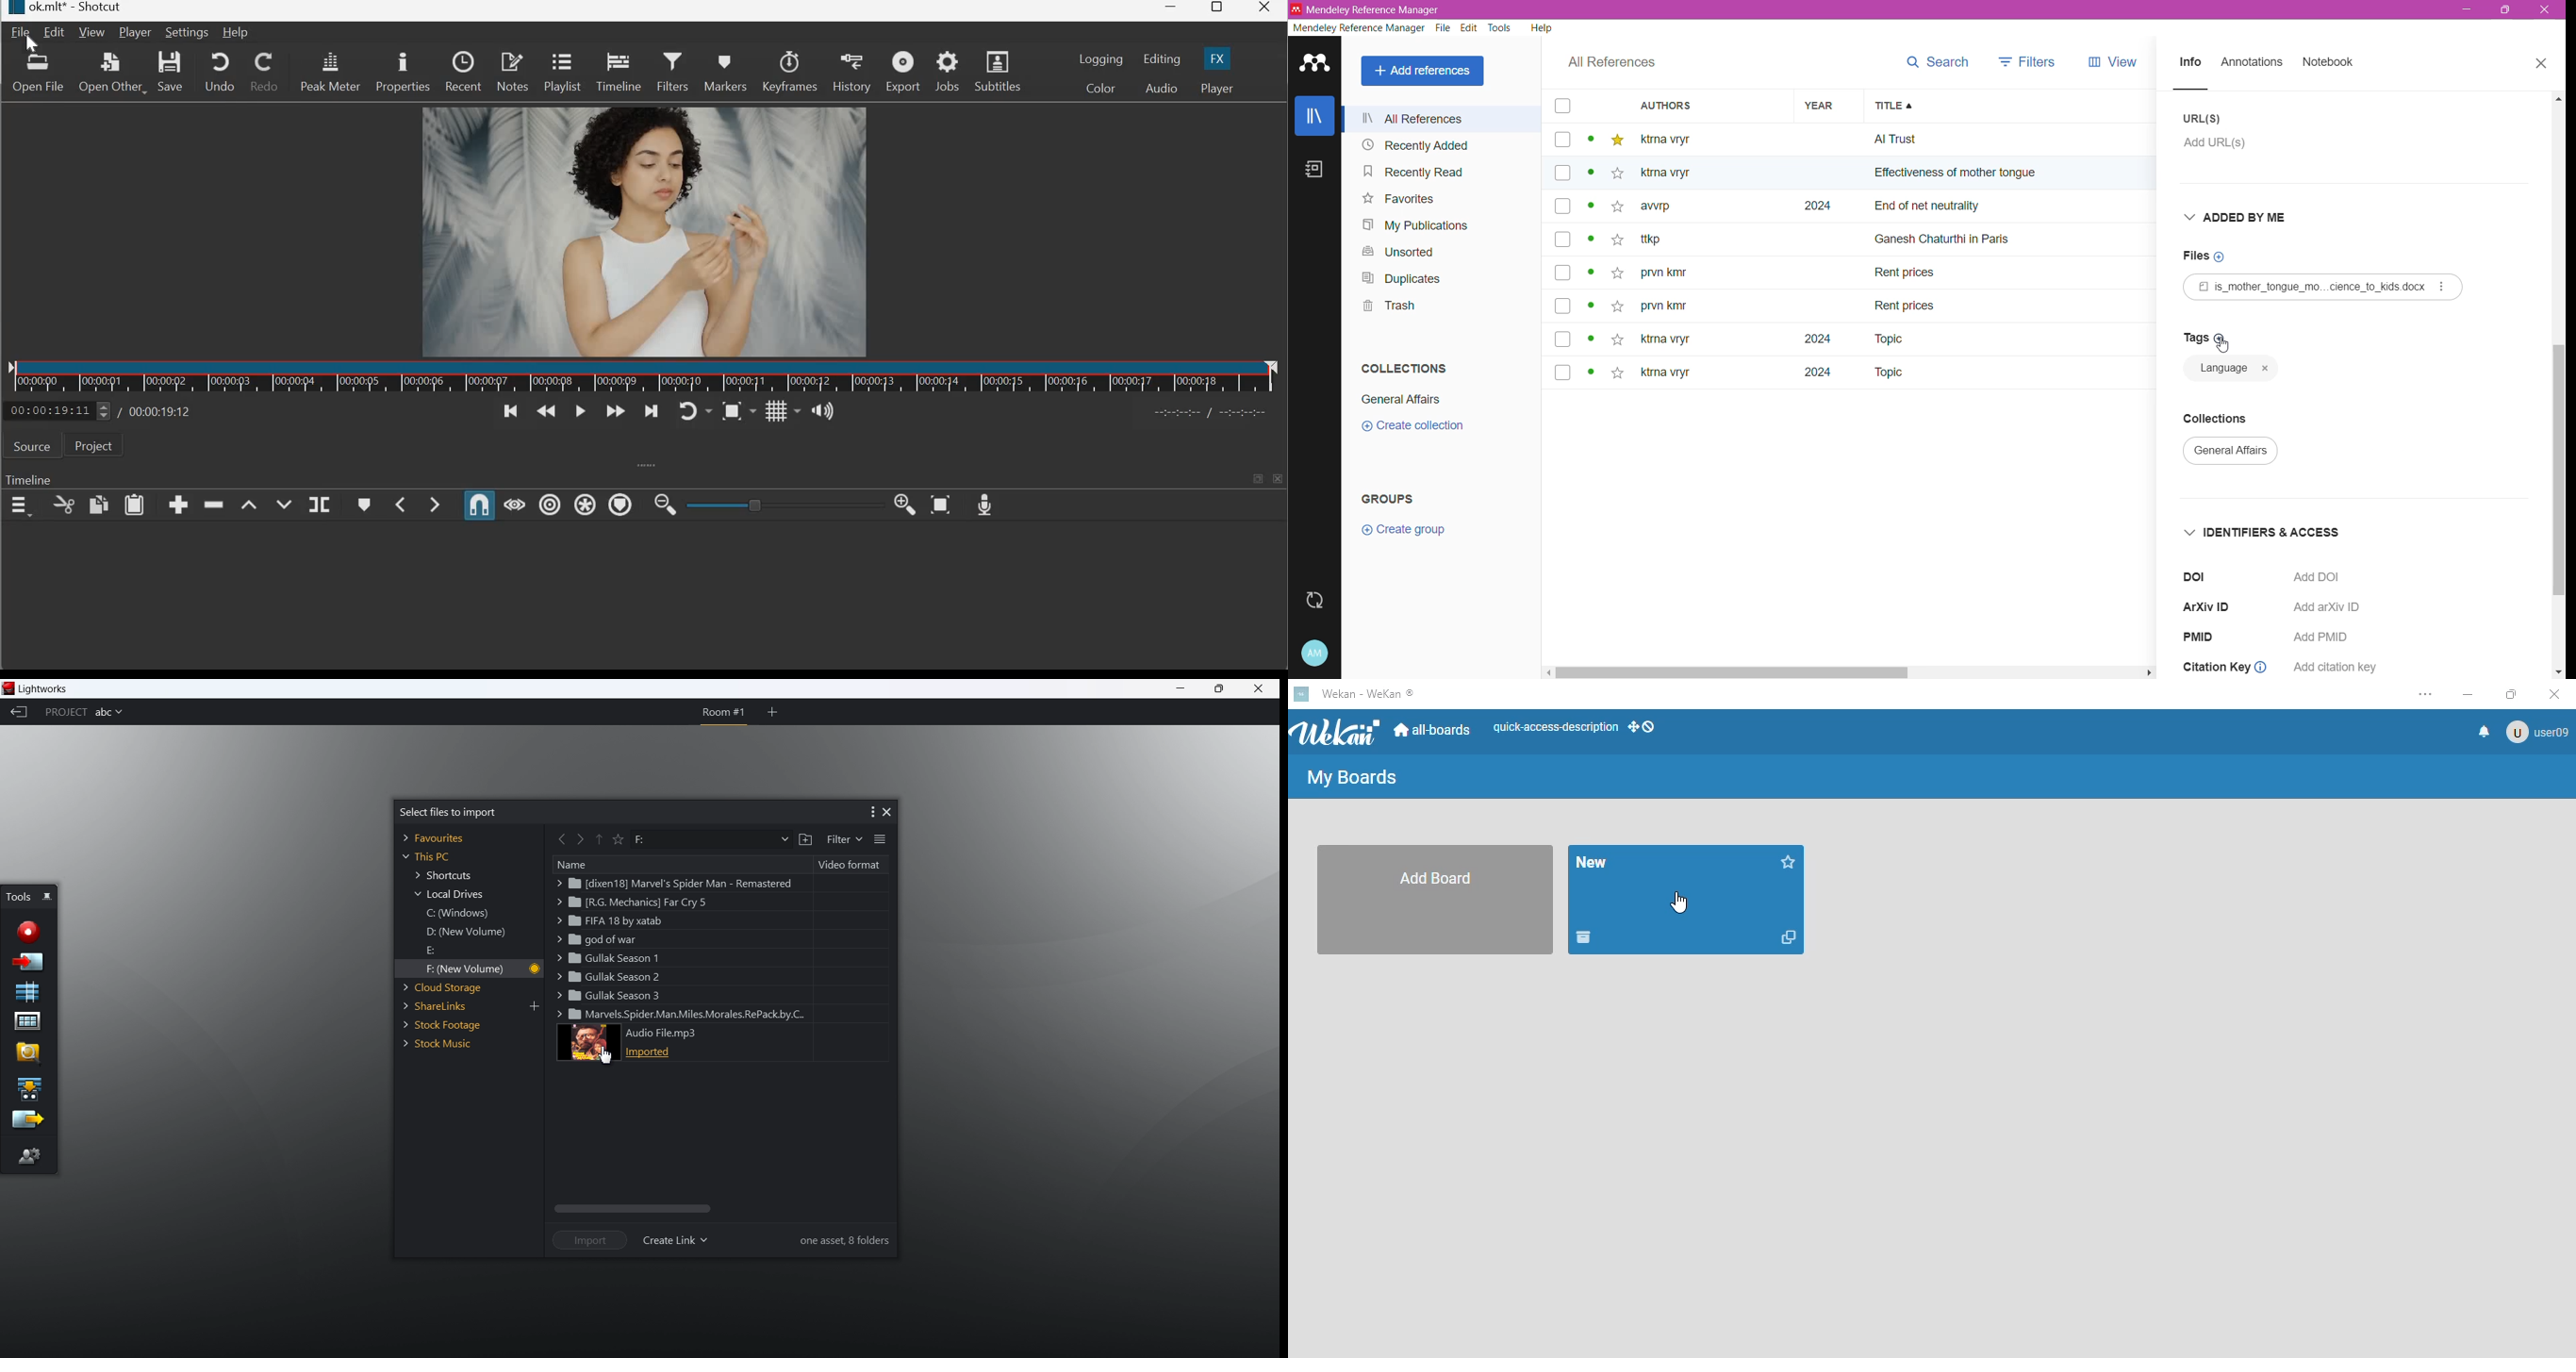 Image resolution: width=2576 pixels, height=1372 pixels. I want to click on Unsorted, so click(1403, 253).